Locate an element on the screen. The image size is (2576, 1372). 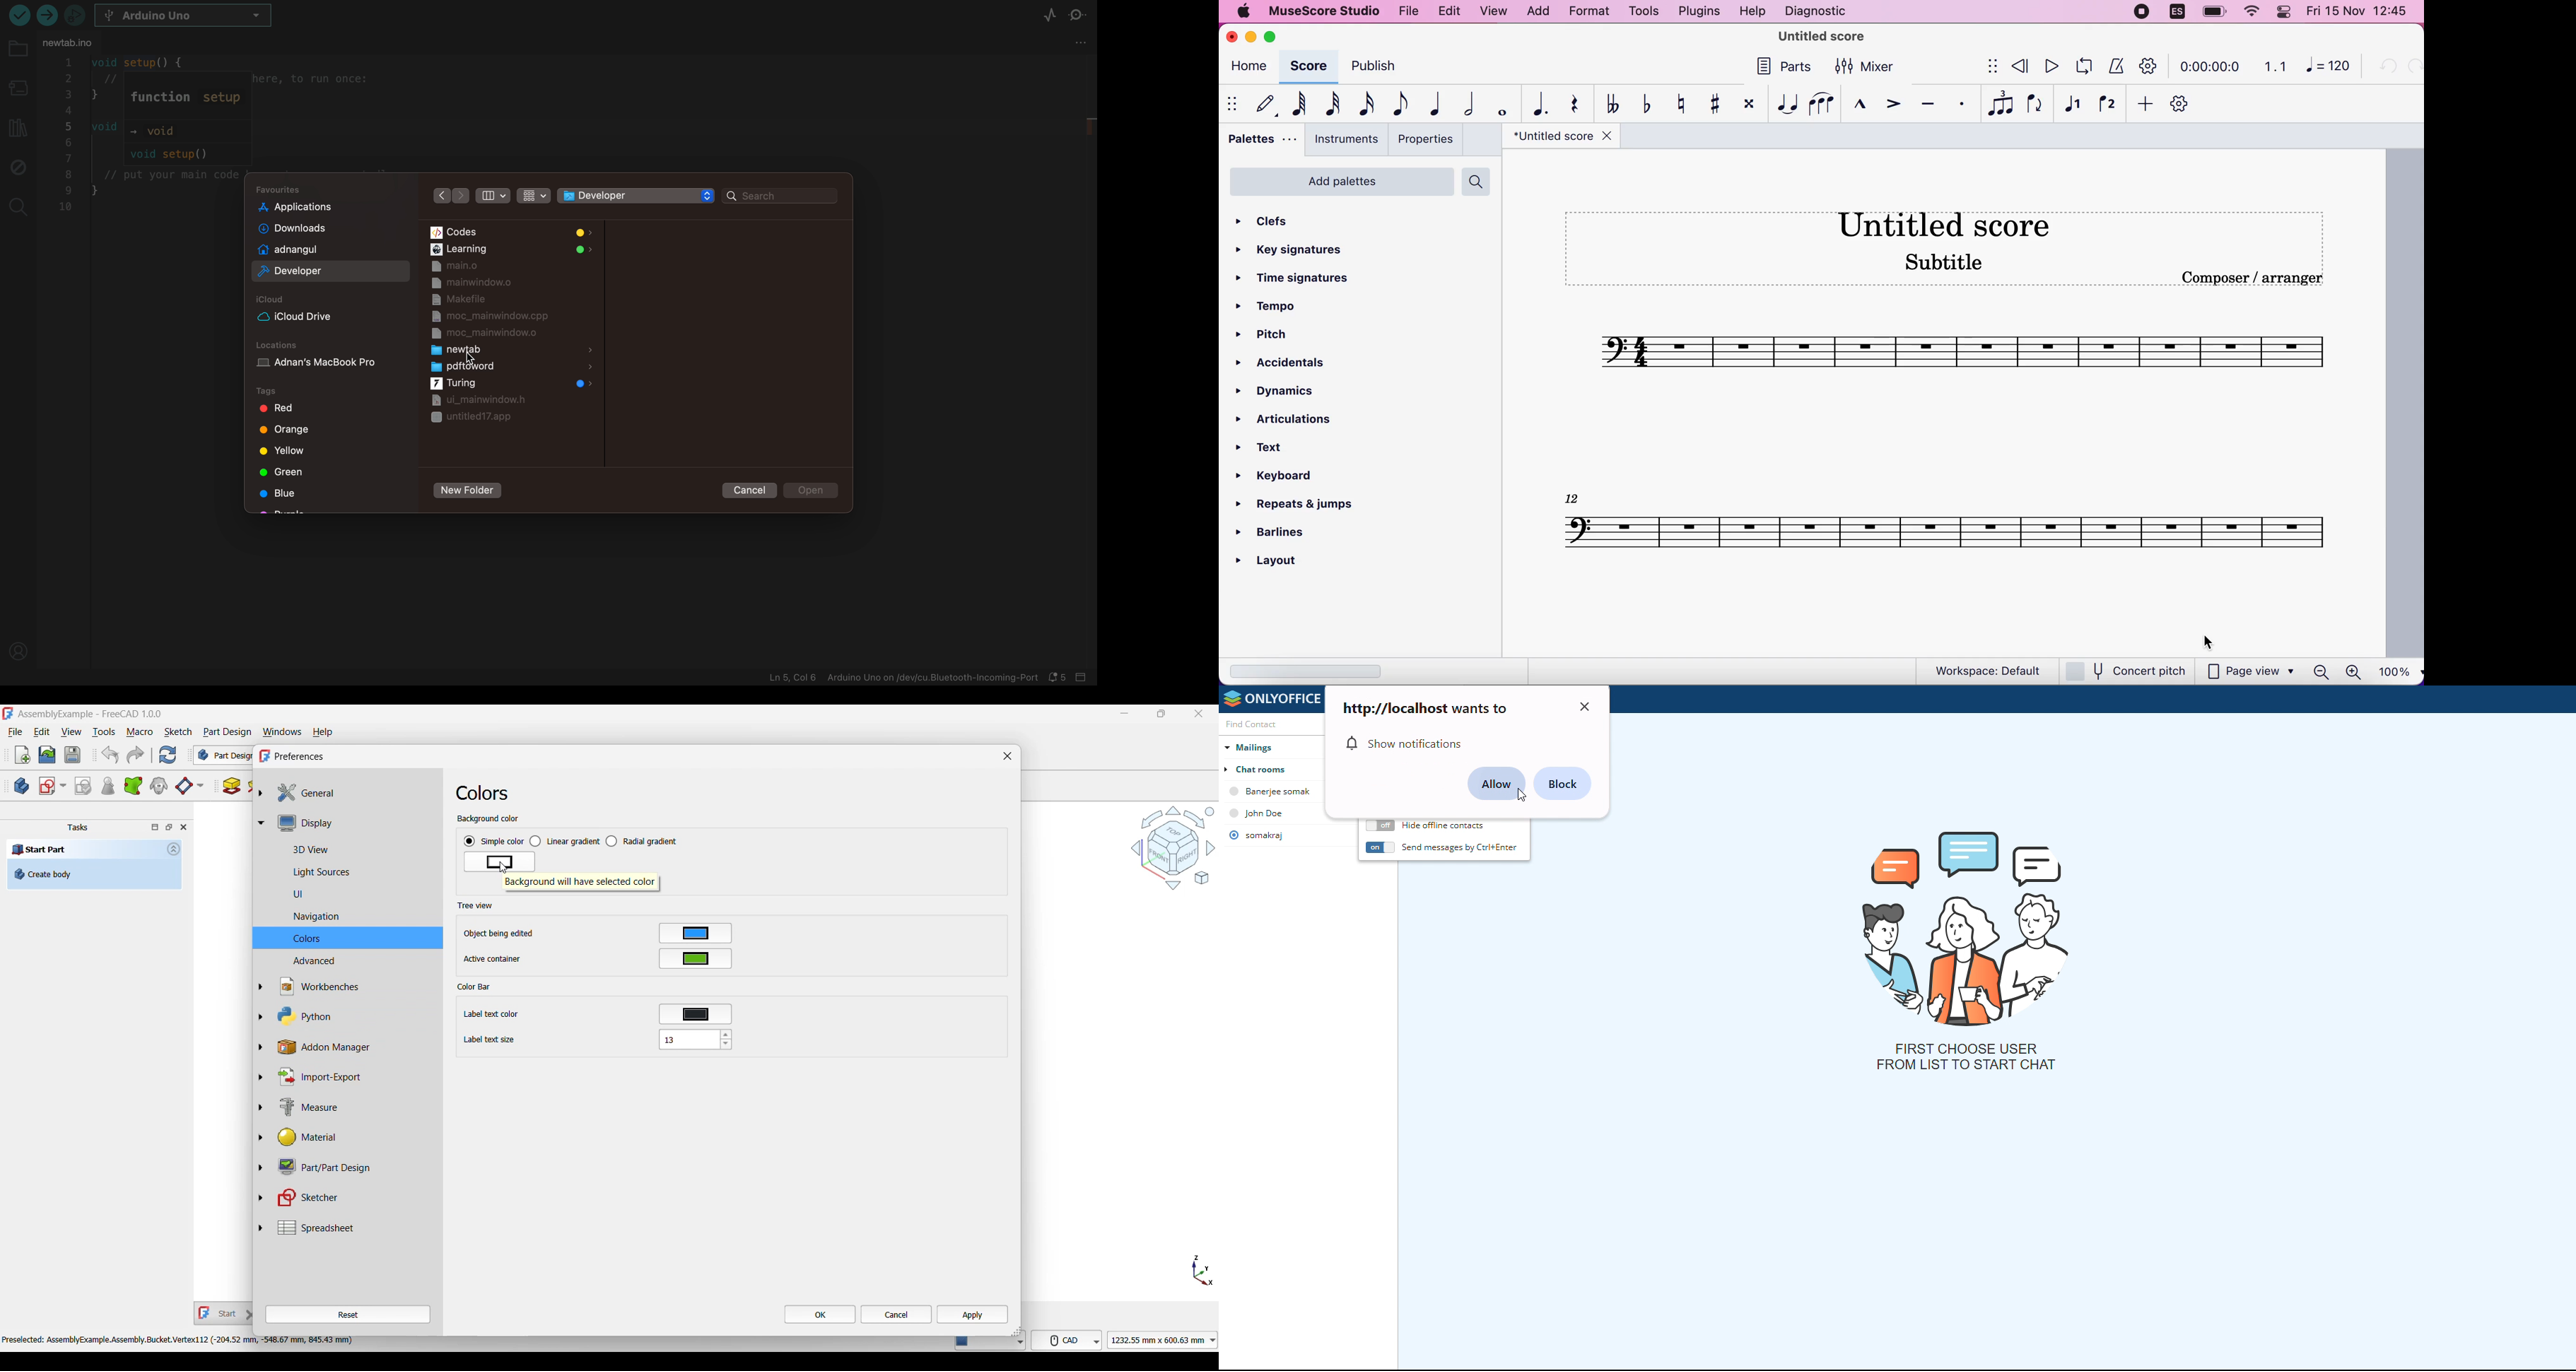
language is located at coordinates (2177, 12).